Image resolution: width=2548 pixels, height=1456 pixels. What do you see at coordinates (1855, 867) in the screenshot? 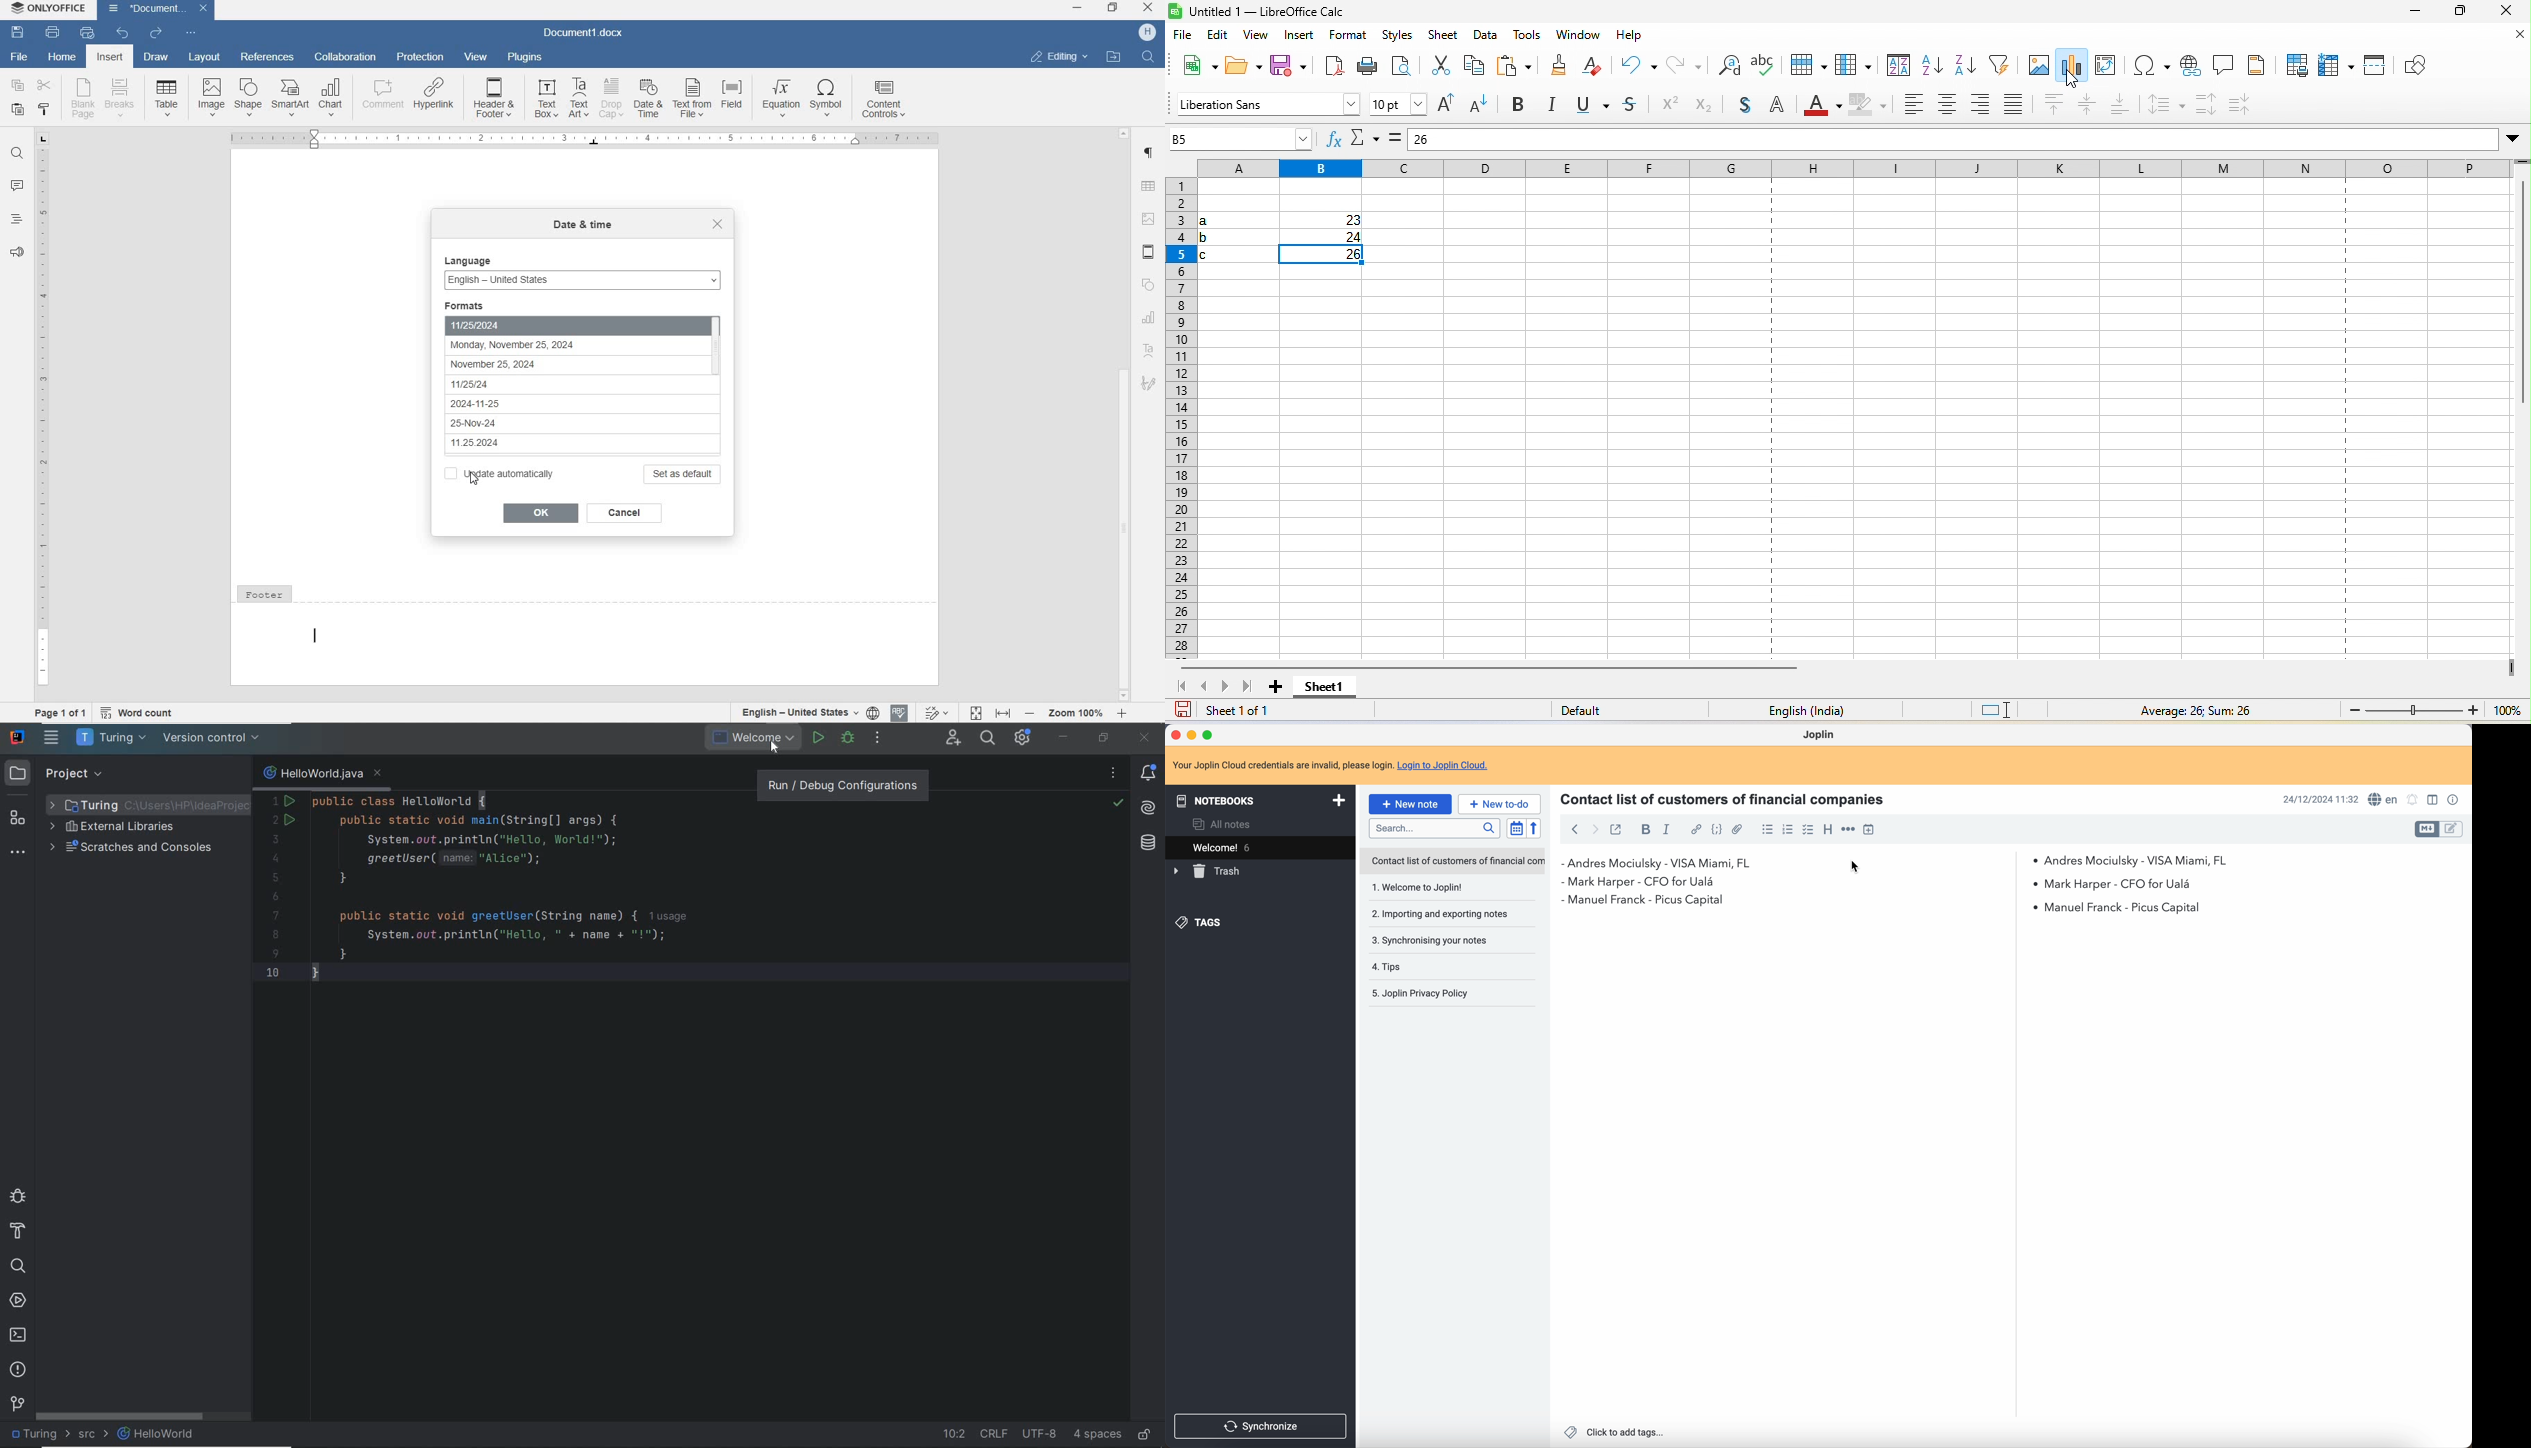
I see `cursor` at bounding box center [1855, 867].